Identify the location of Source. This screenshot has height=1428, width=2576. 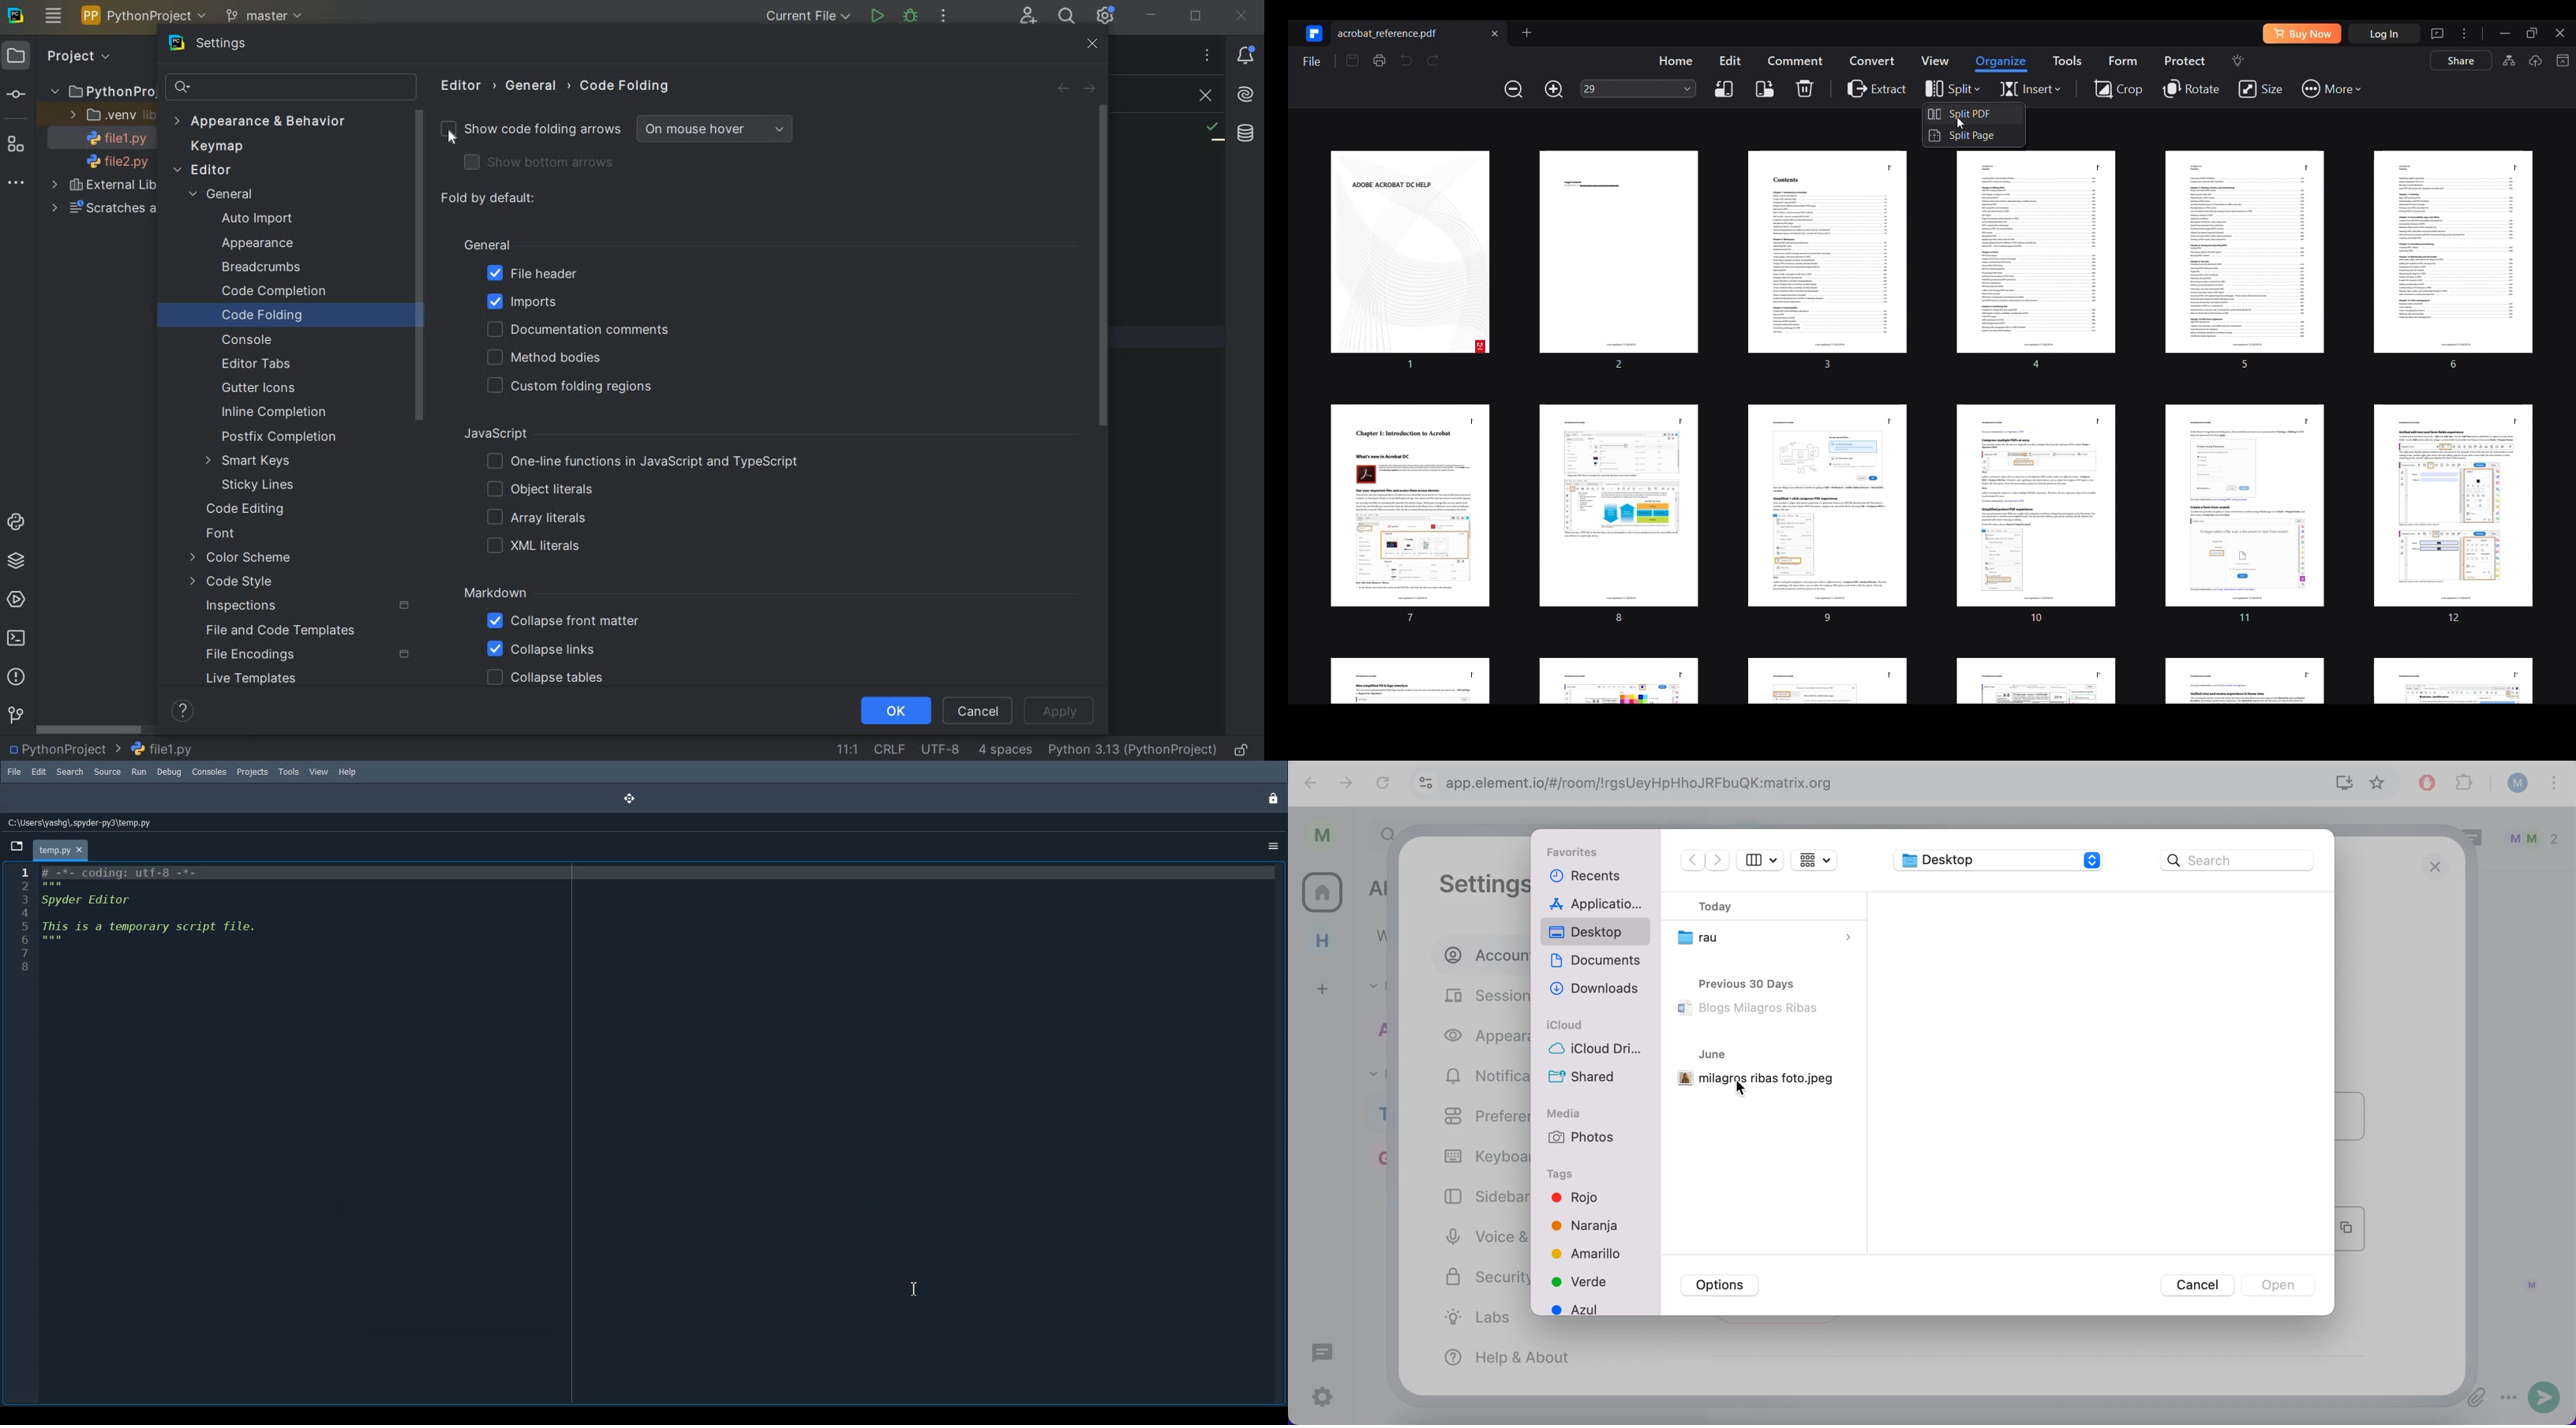
(107, 772).